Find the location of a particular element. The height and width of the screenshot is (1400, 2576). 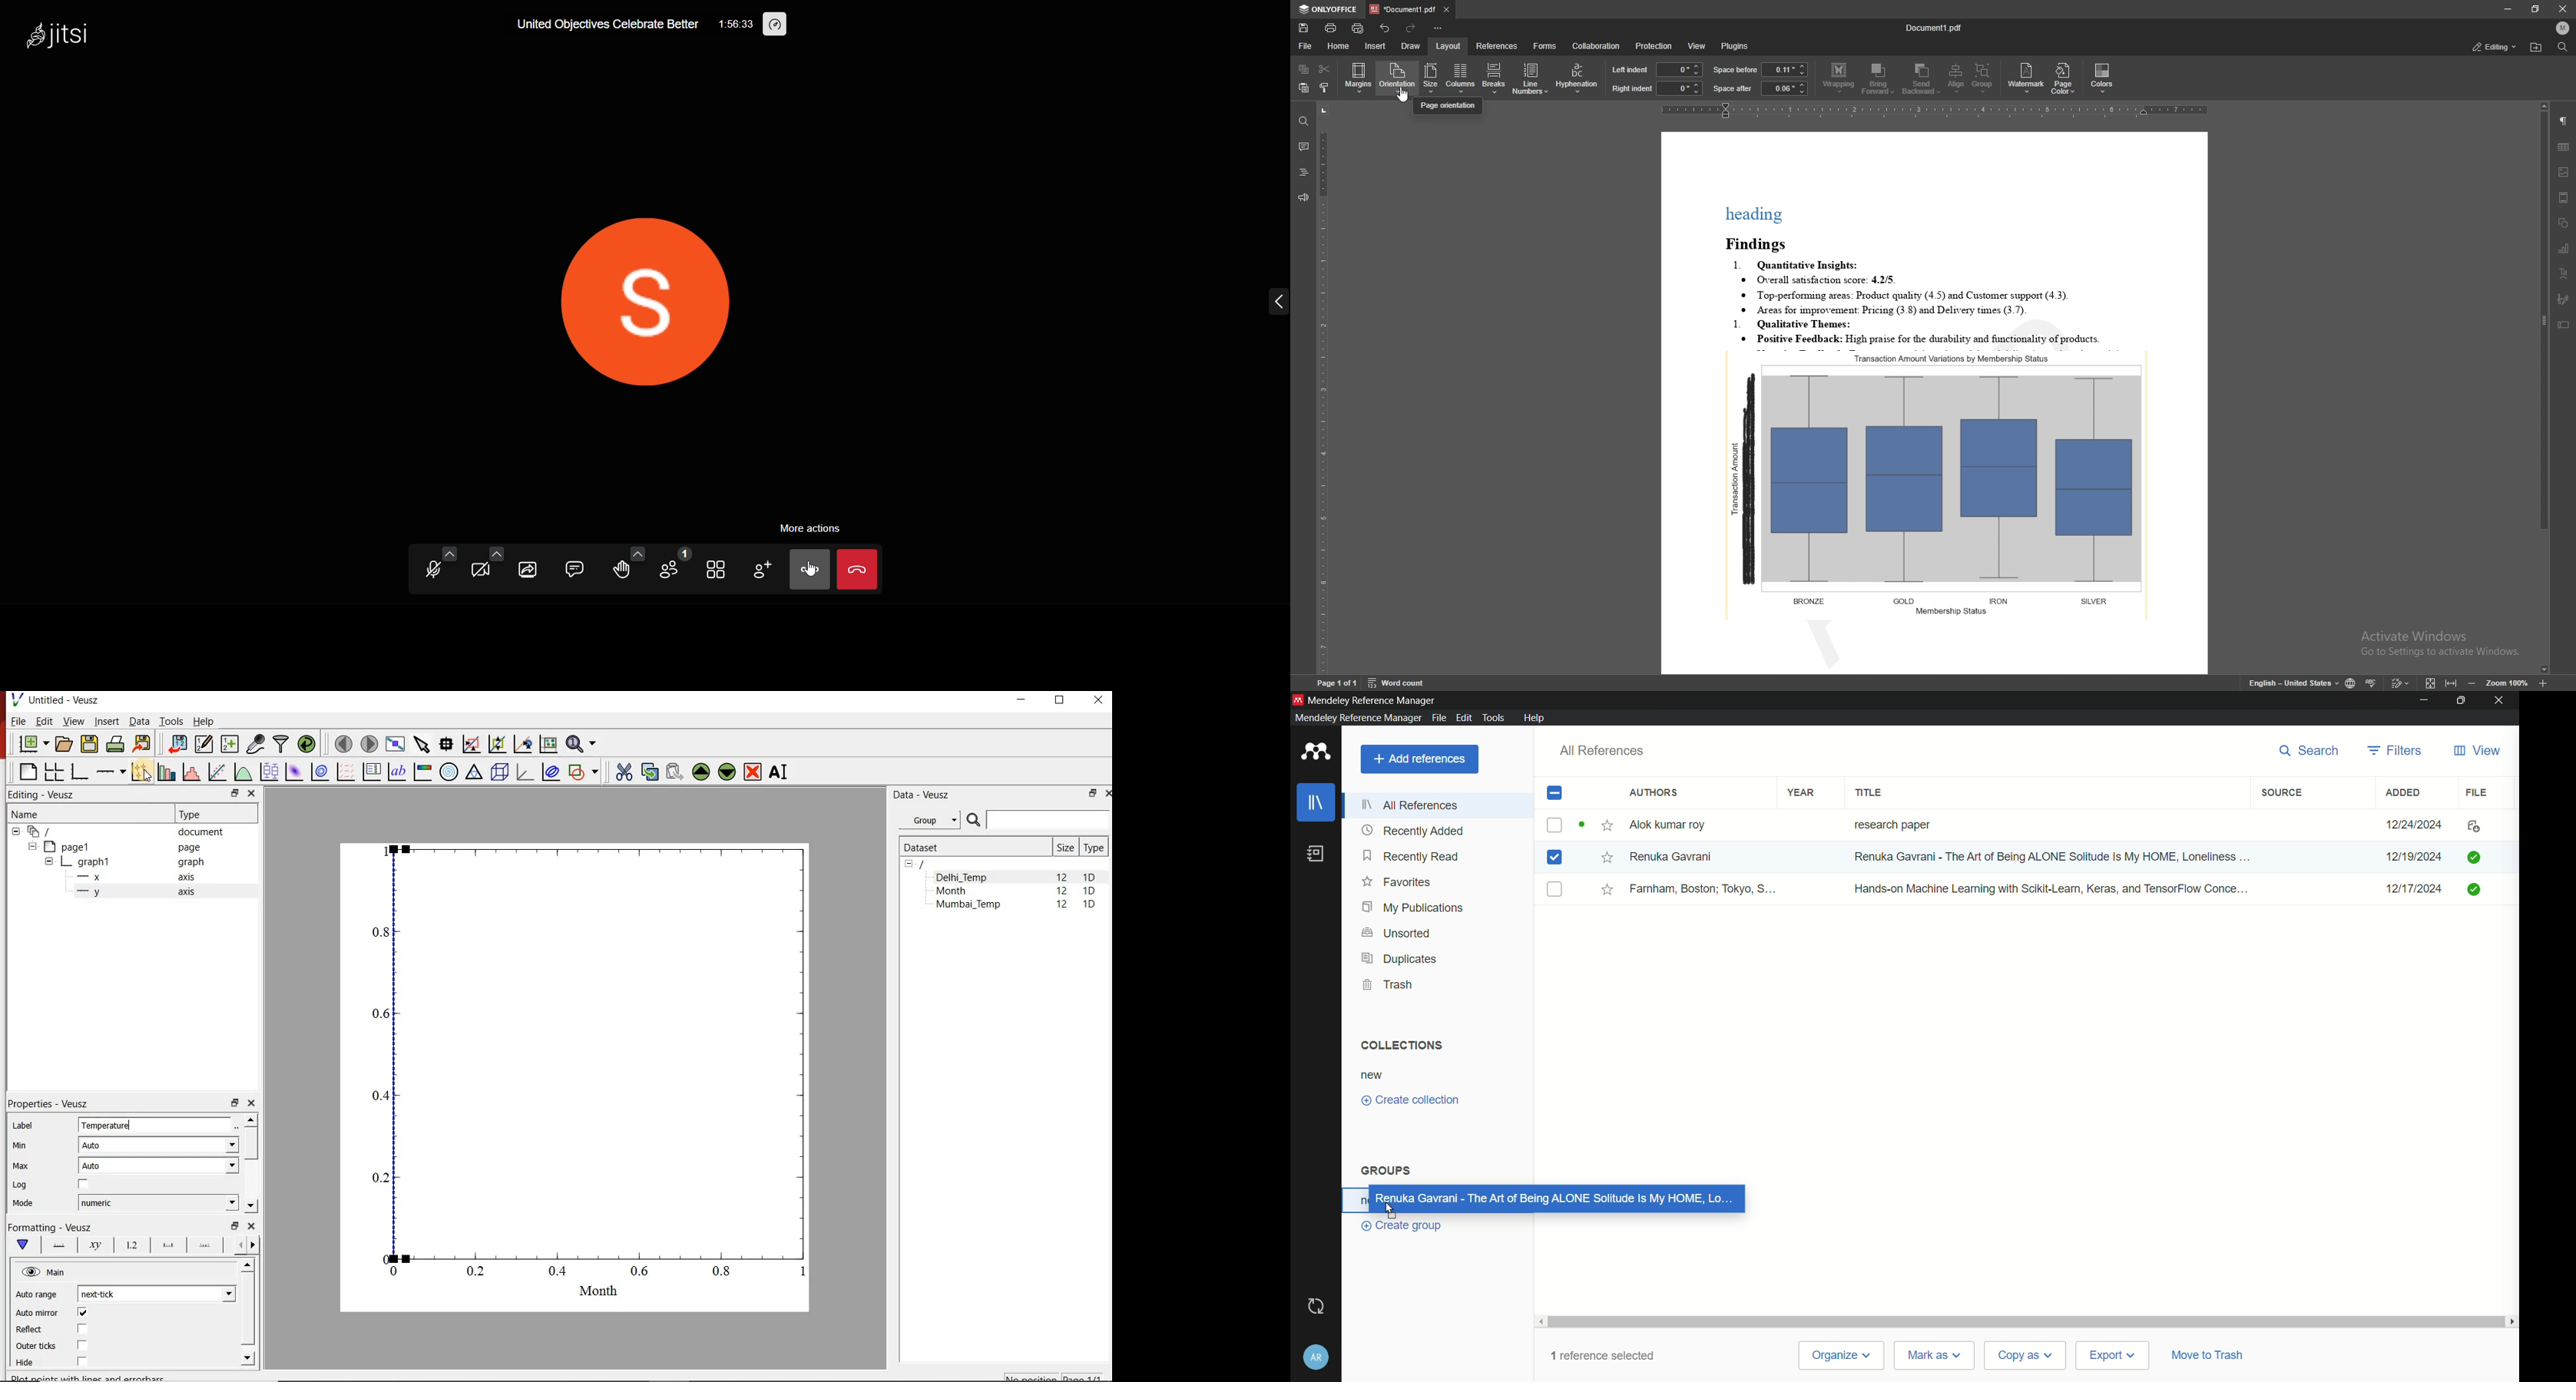

Alok Kumar Rou is located at coordinates (1672, 826).